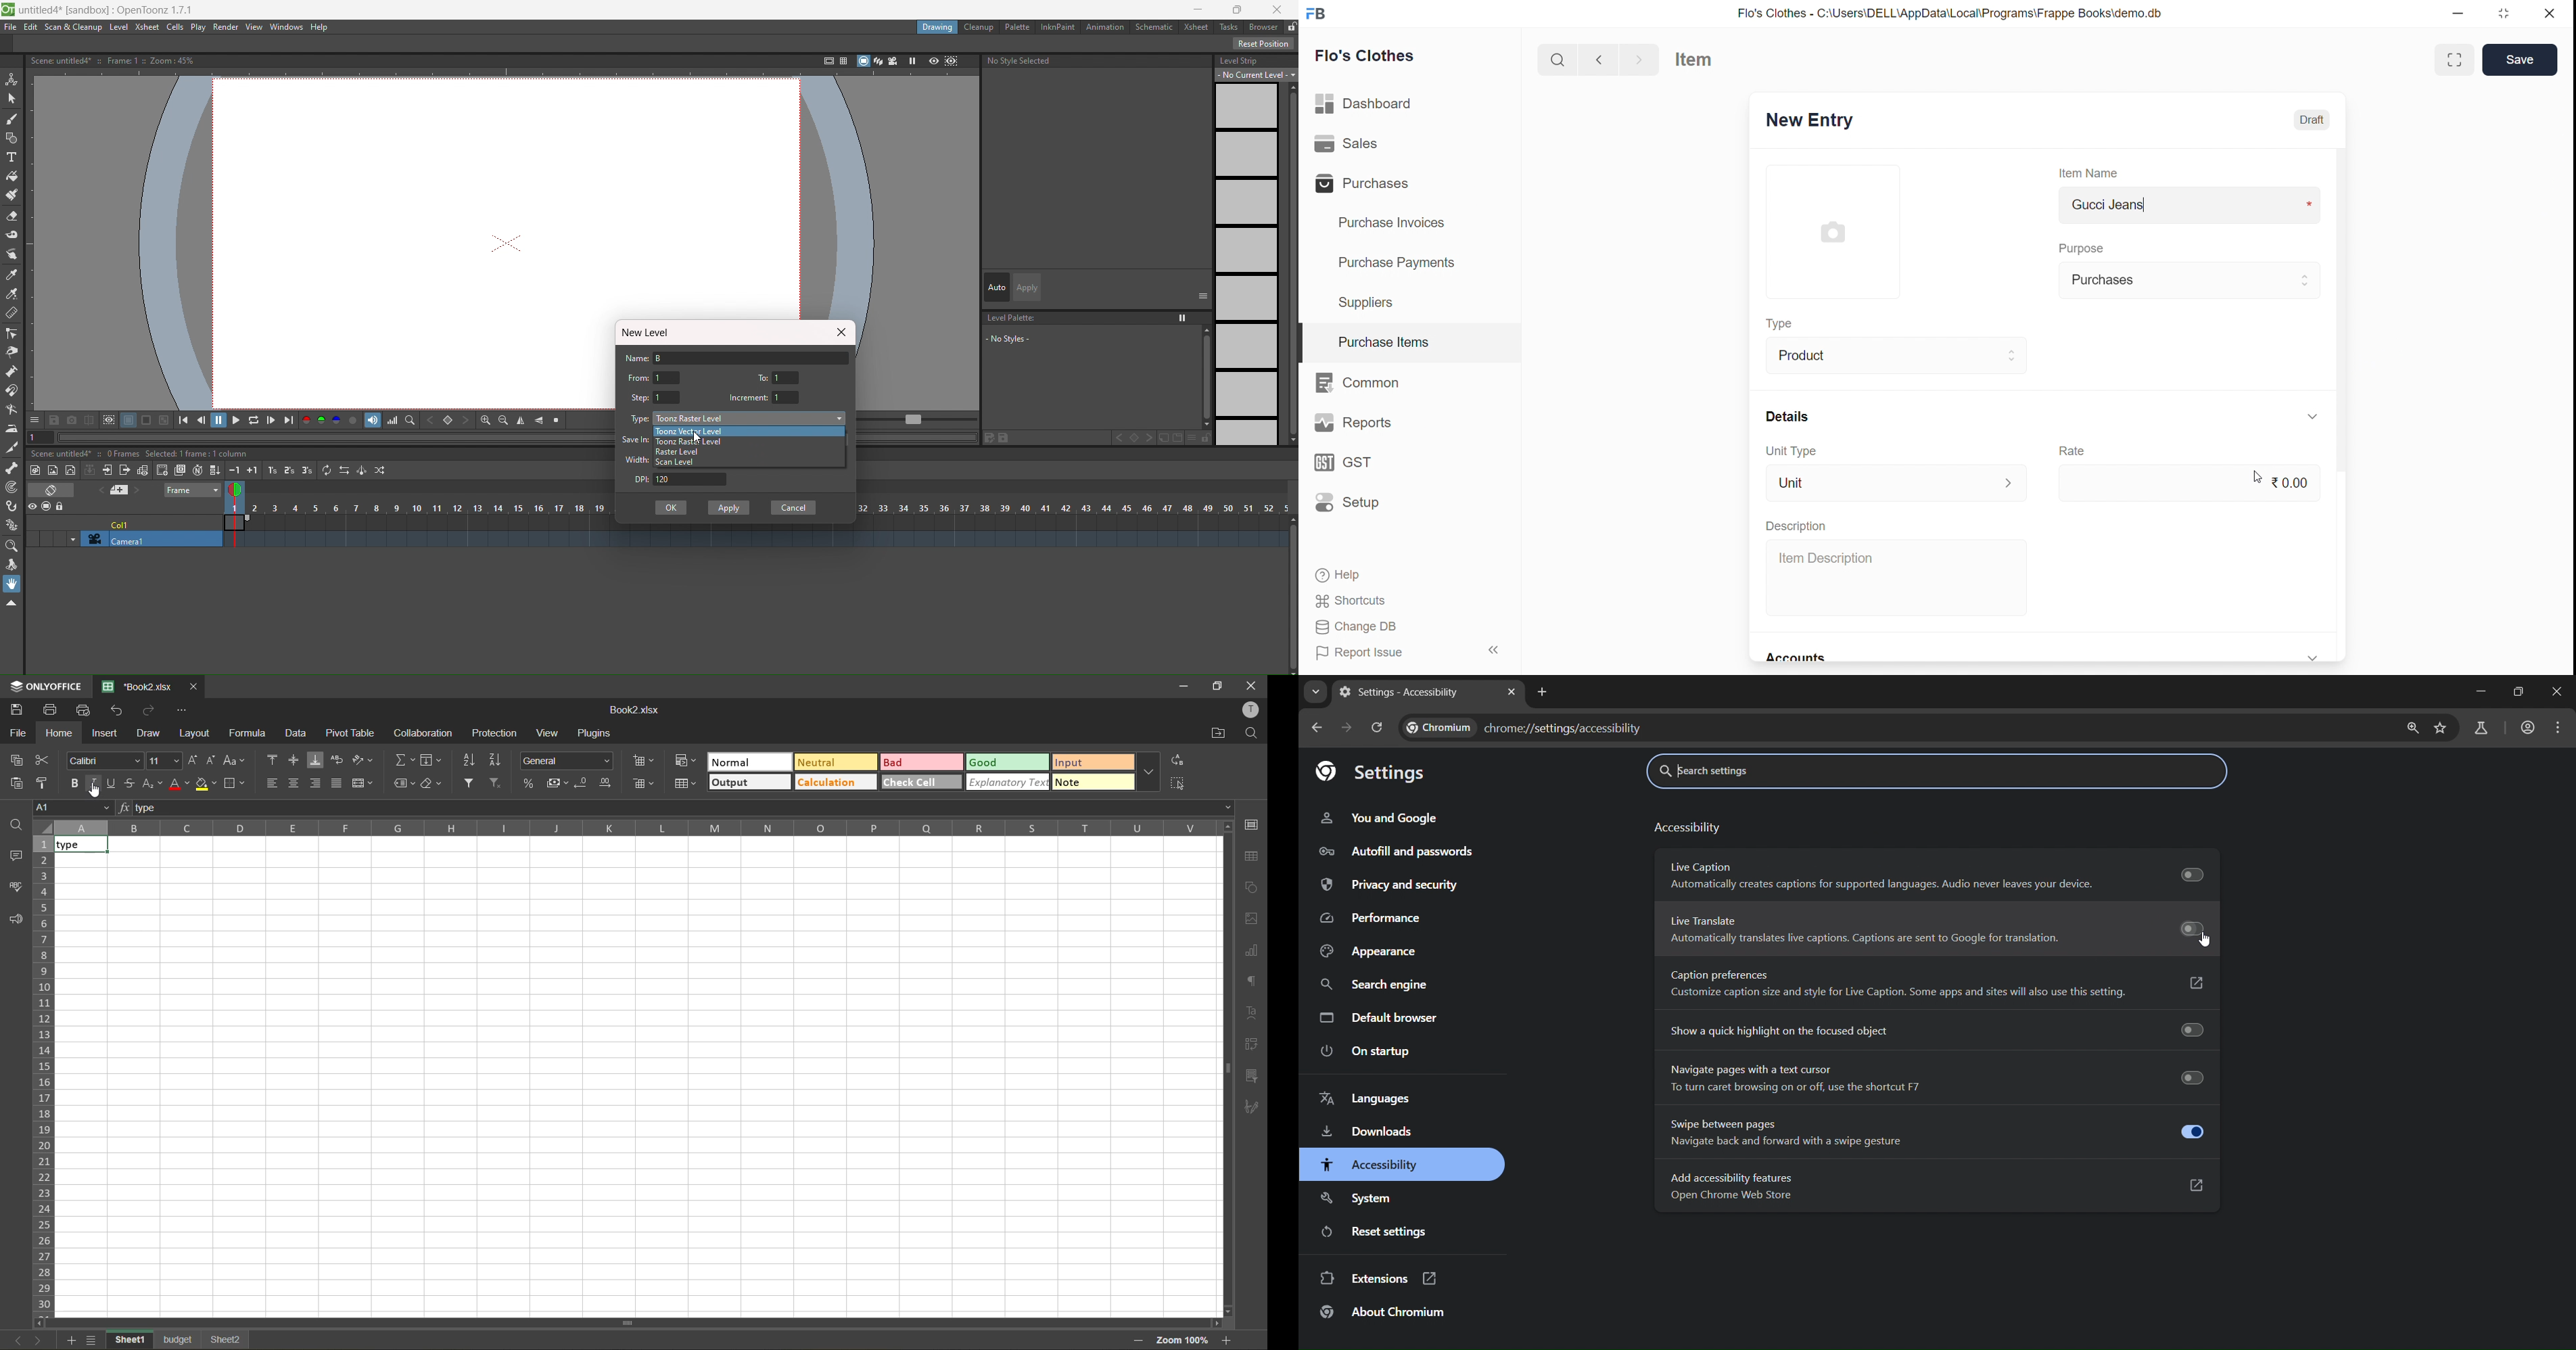 Image resolution: width=2576 pixels, height=1372 pixels. I want to click on Type, so click(1785, 325).